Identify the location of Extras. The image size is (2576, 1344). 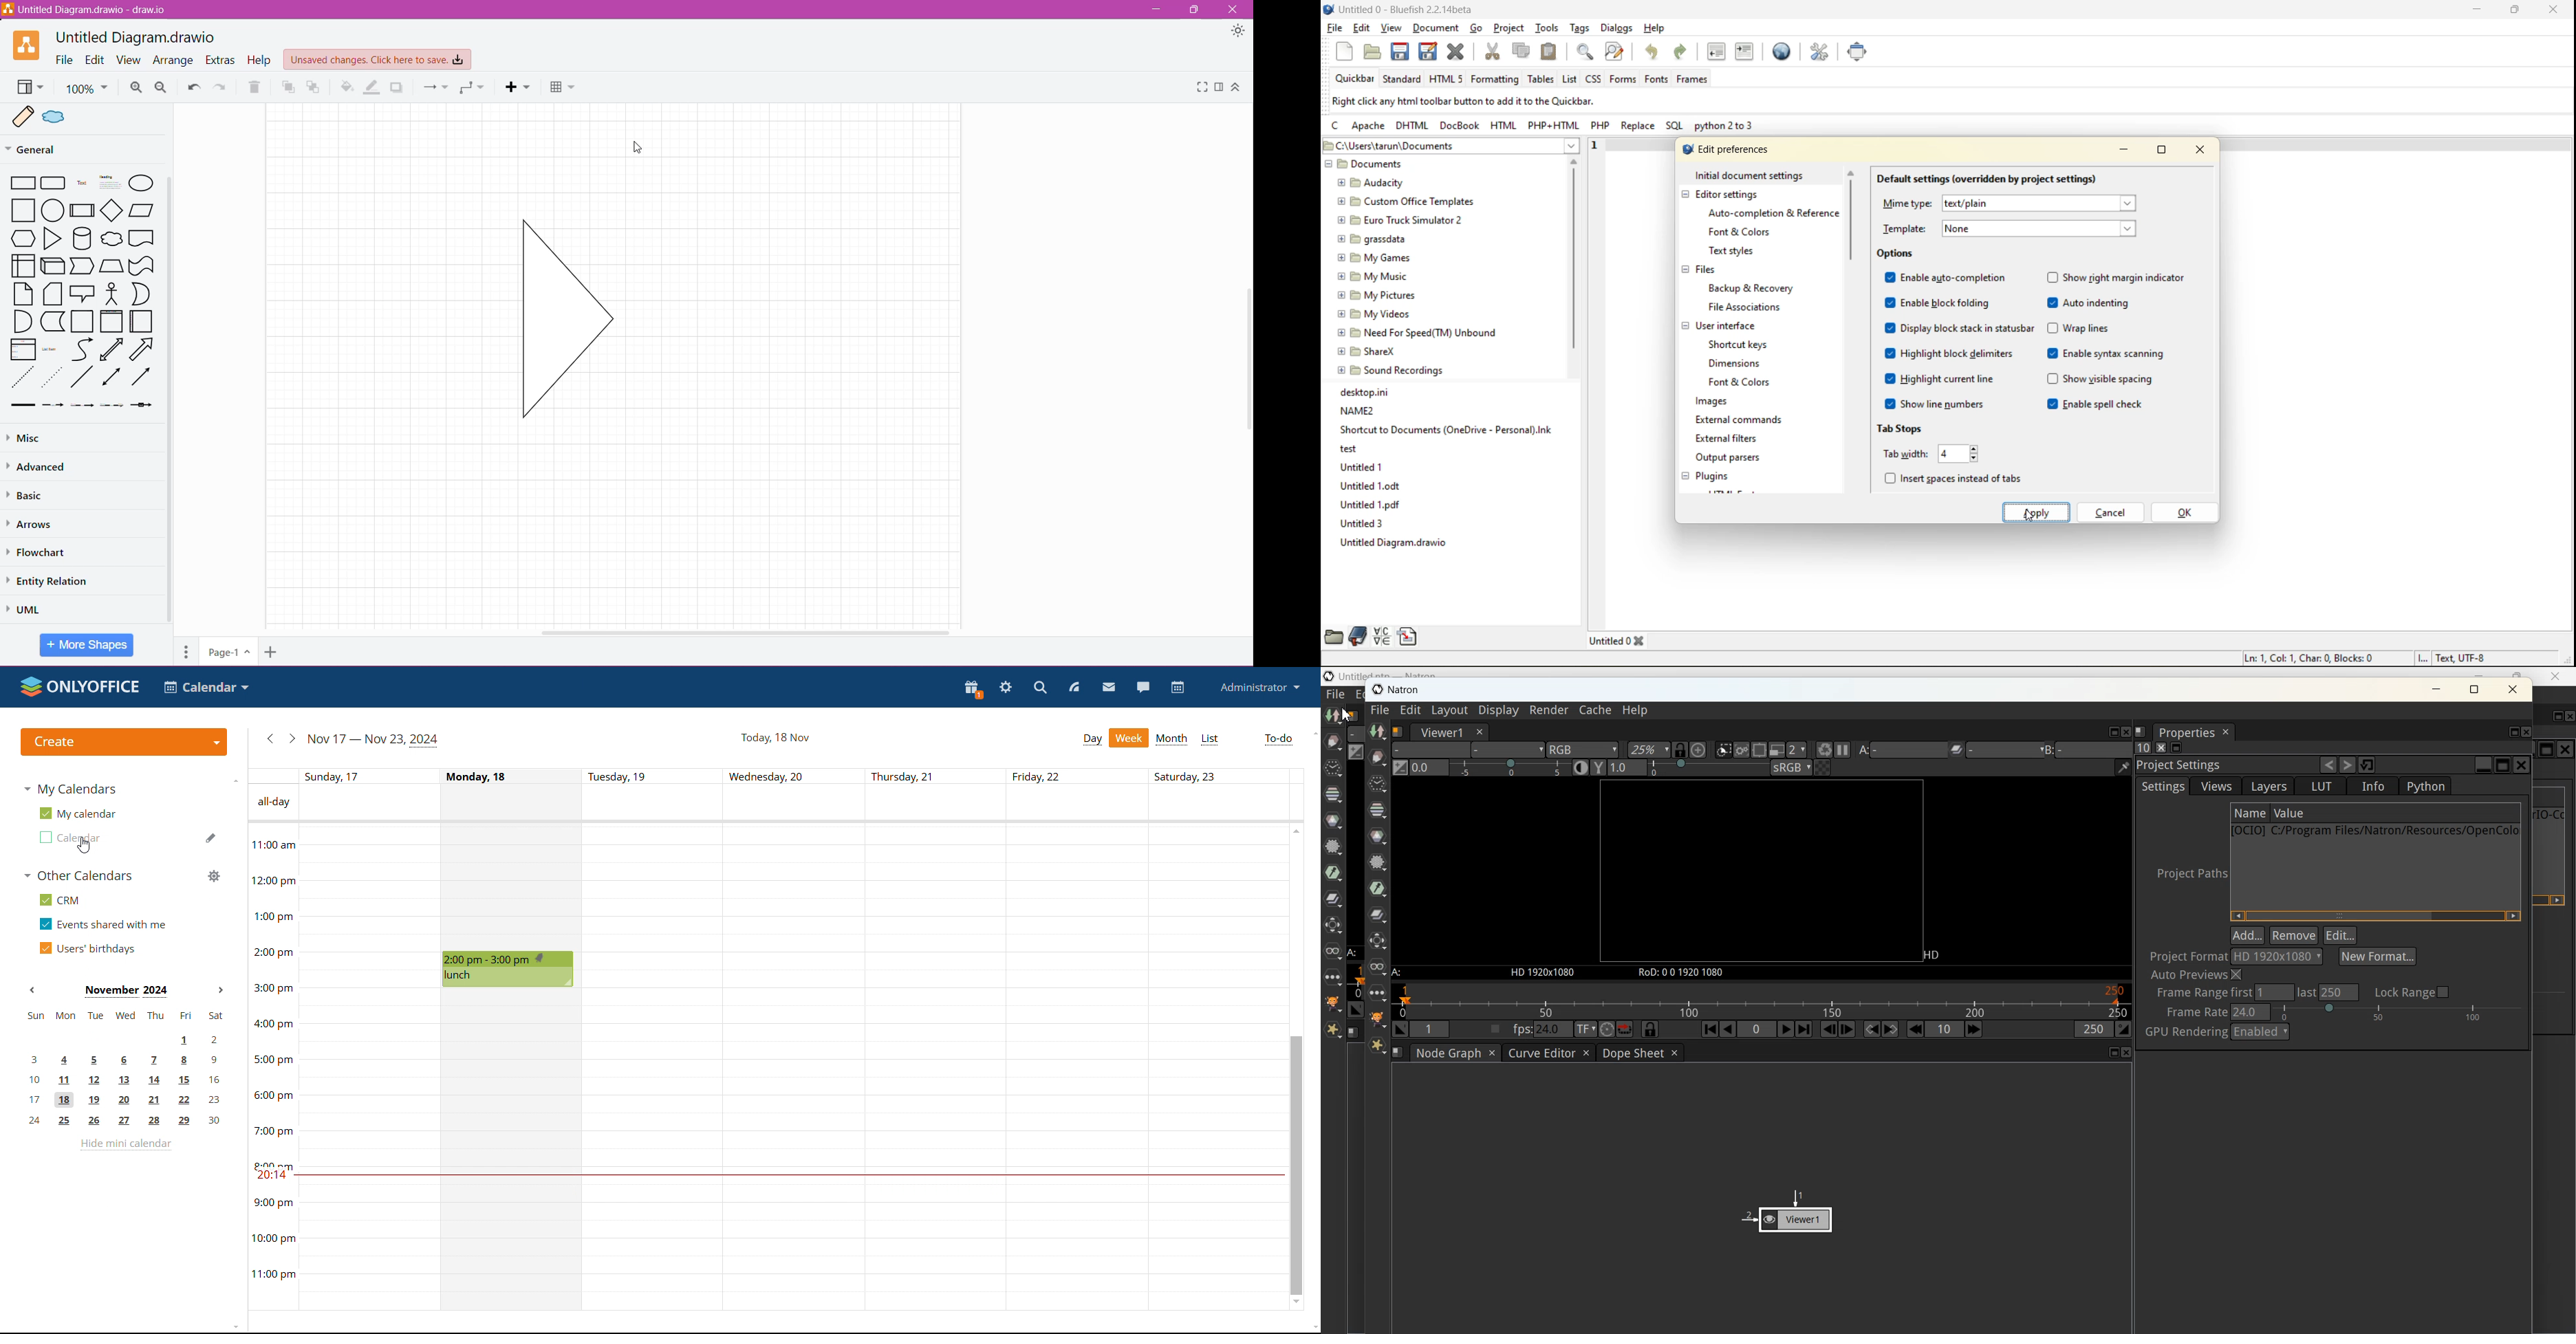
(220, 61).